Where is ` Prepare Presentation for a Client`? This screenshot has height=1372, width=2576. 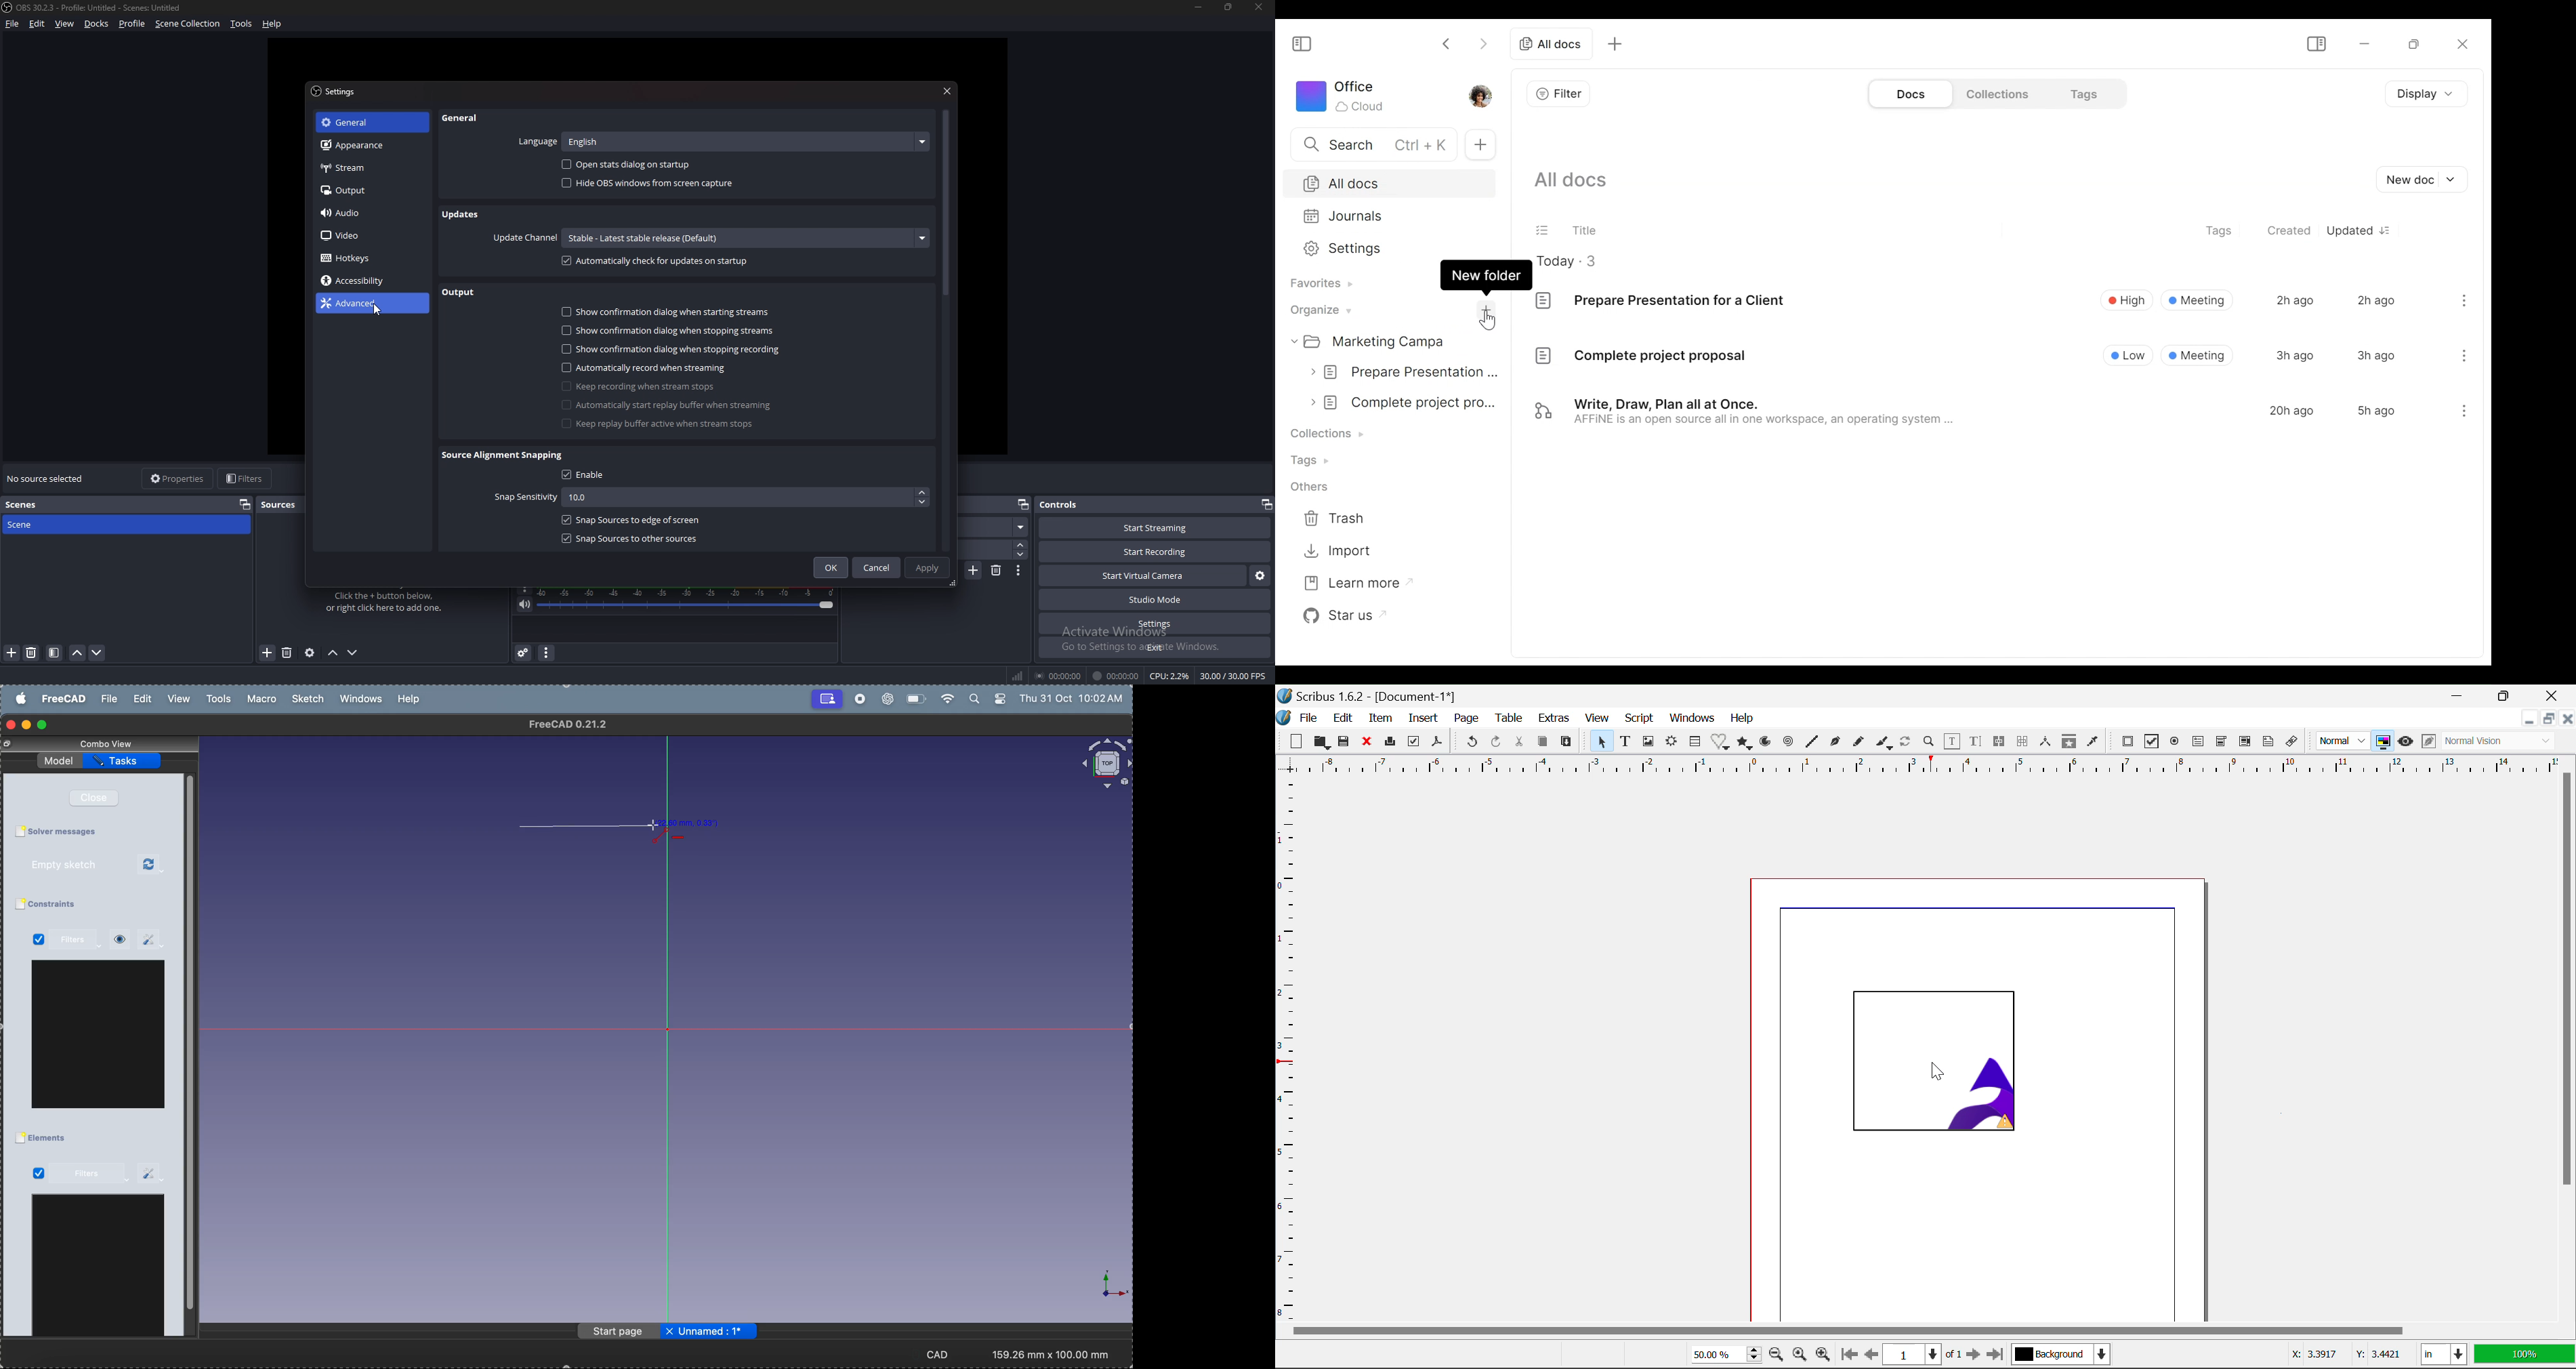  Prepare Presentation for a Client is located at coordinates (1664, 302).